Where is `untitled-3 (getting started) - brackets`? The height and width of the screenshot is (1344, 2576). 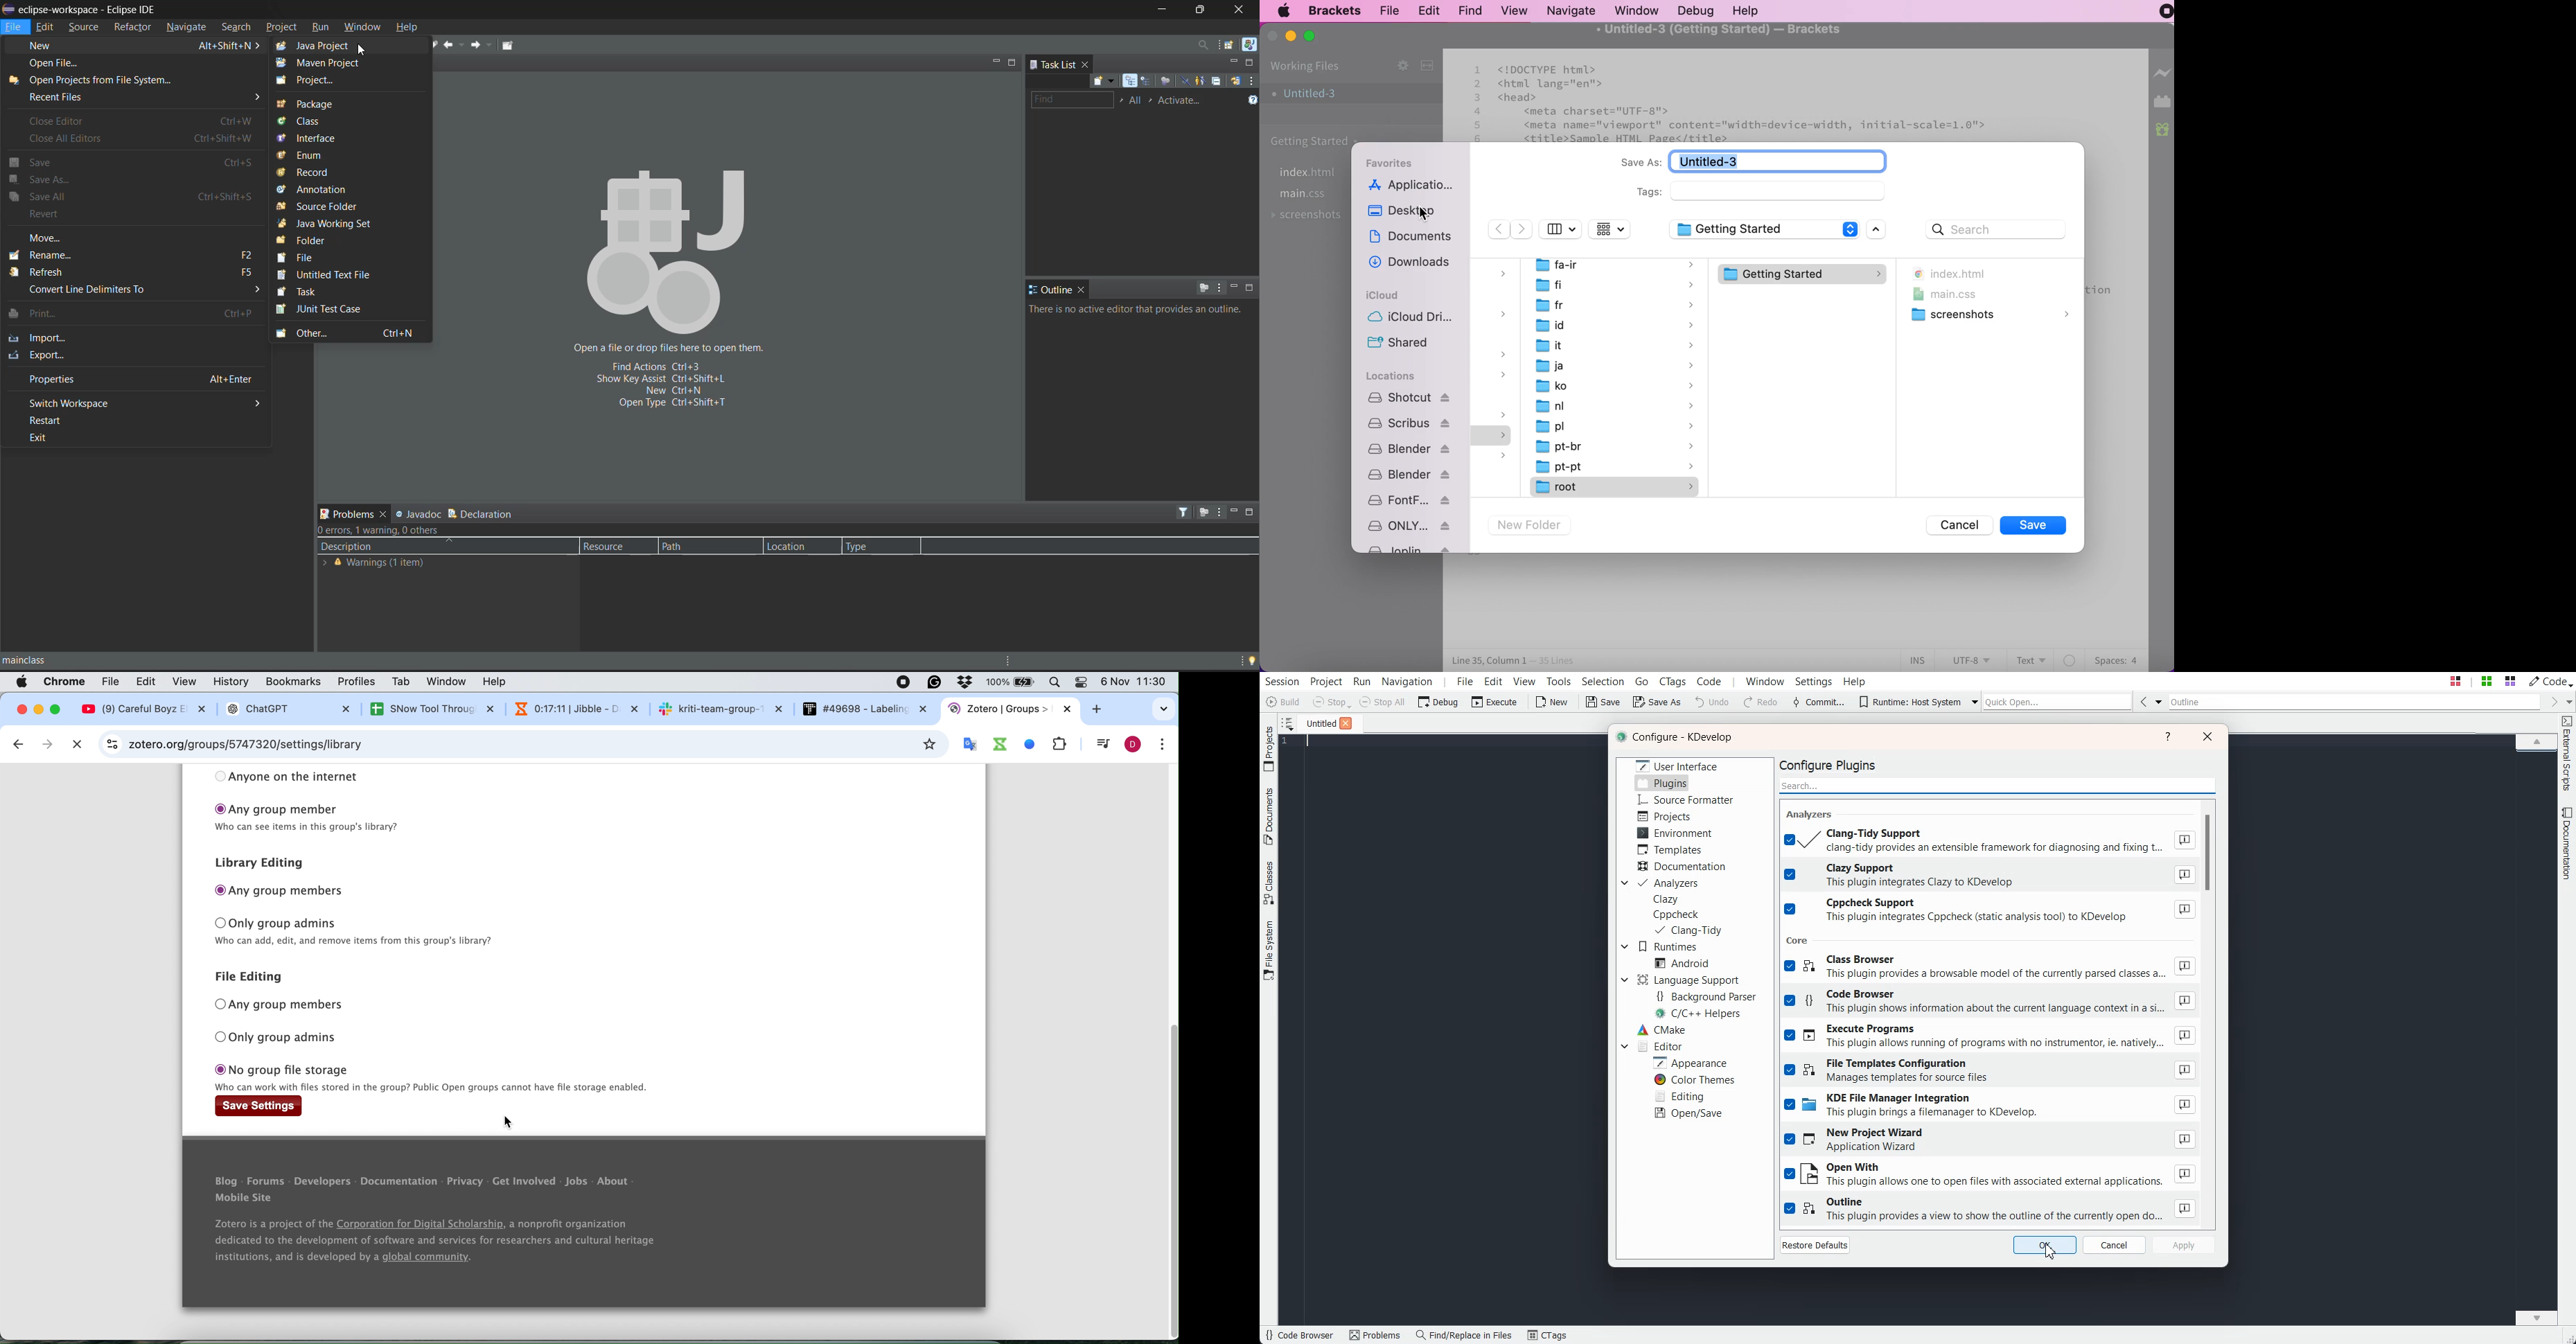
untitled-3 (getting started) - brackets is located at coordinates (1733, 33).